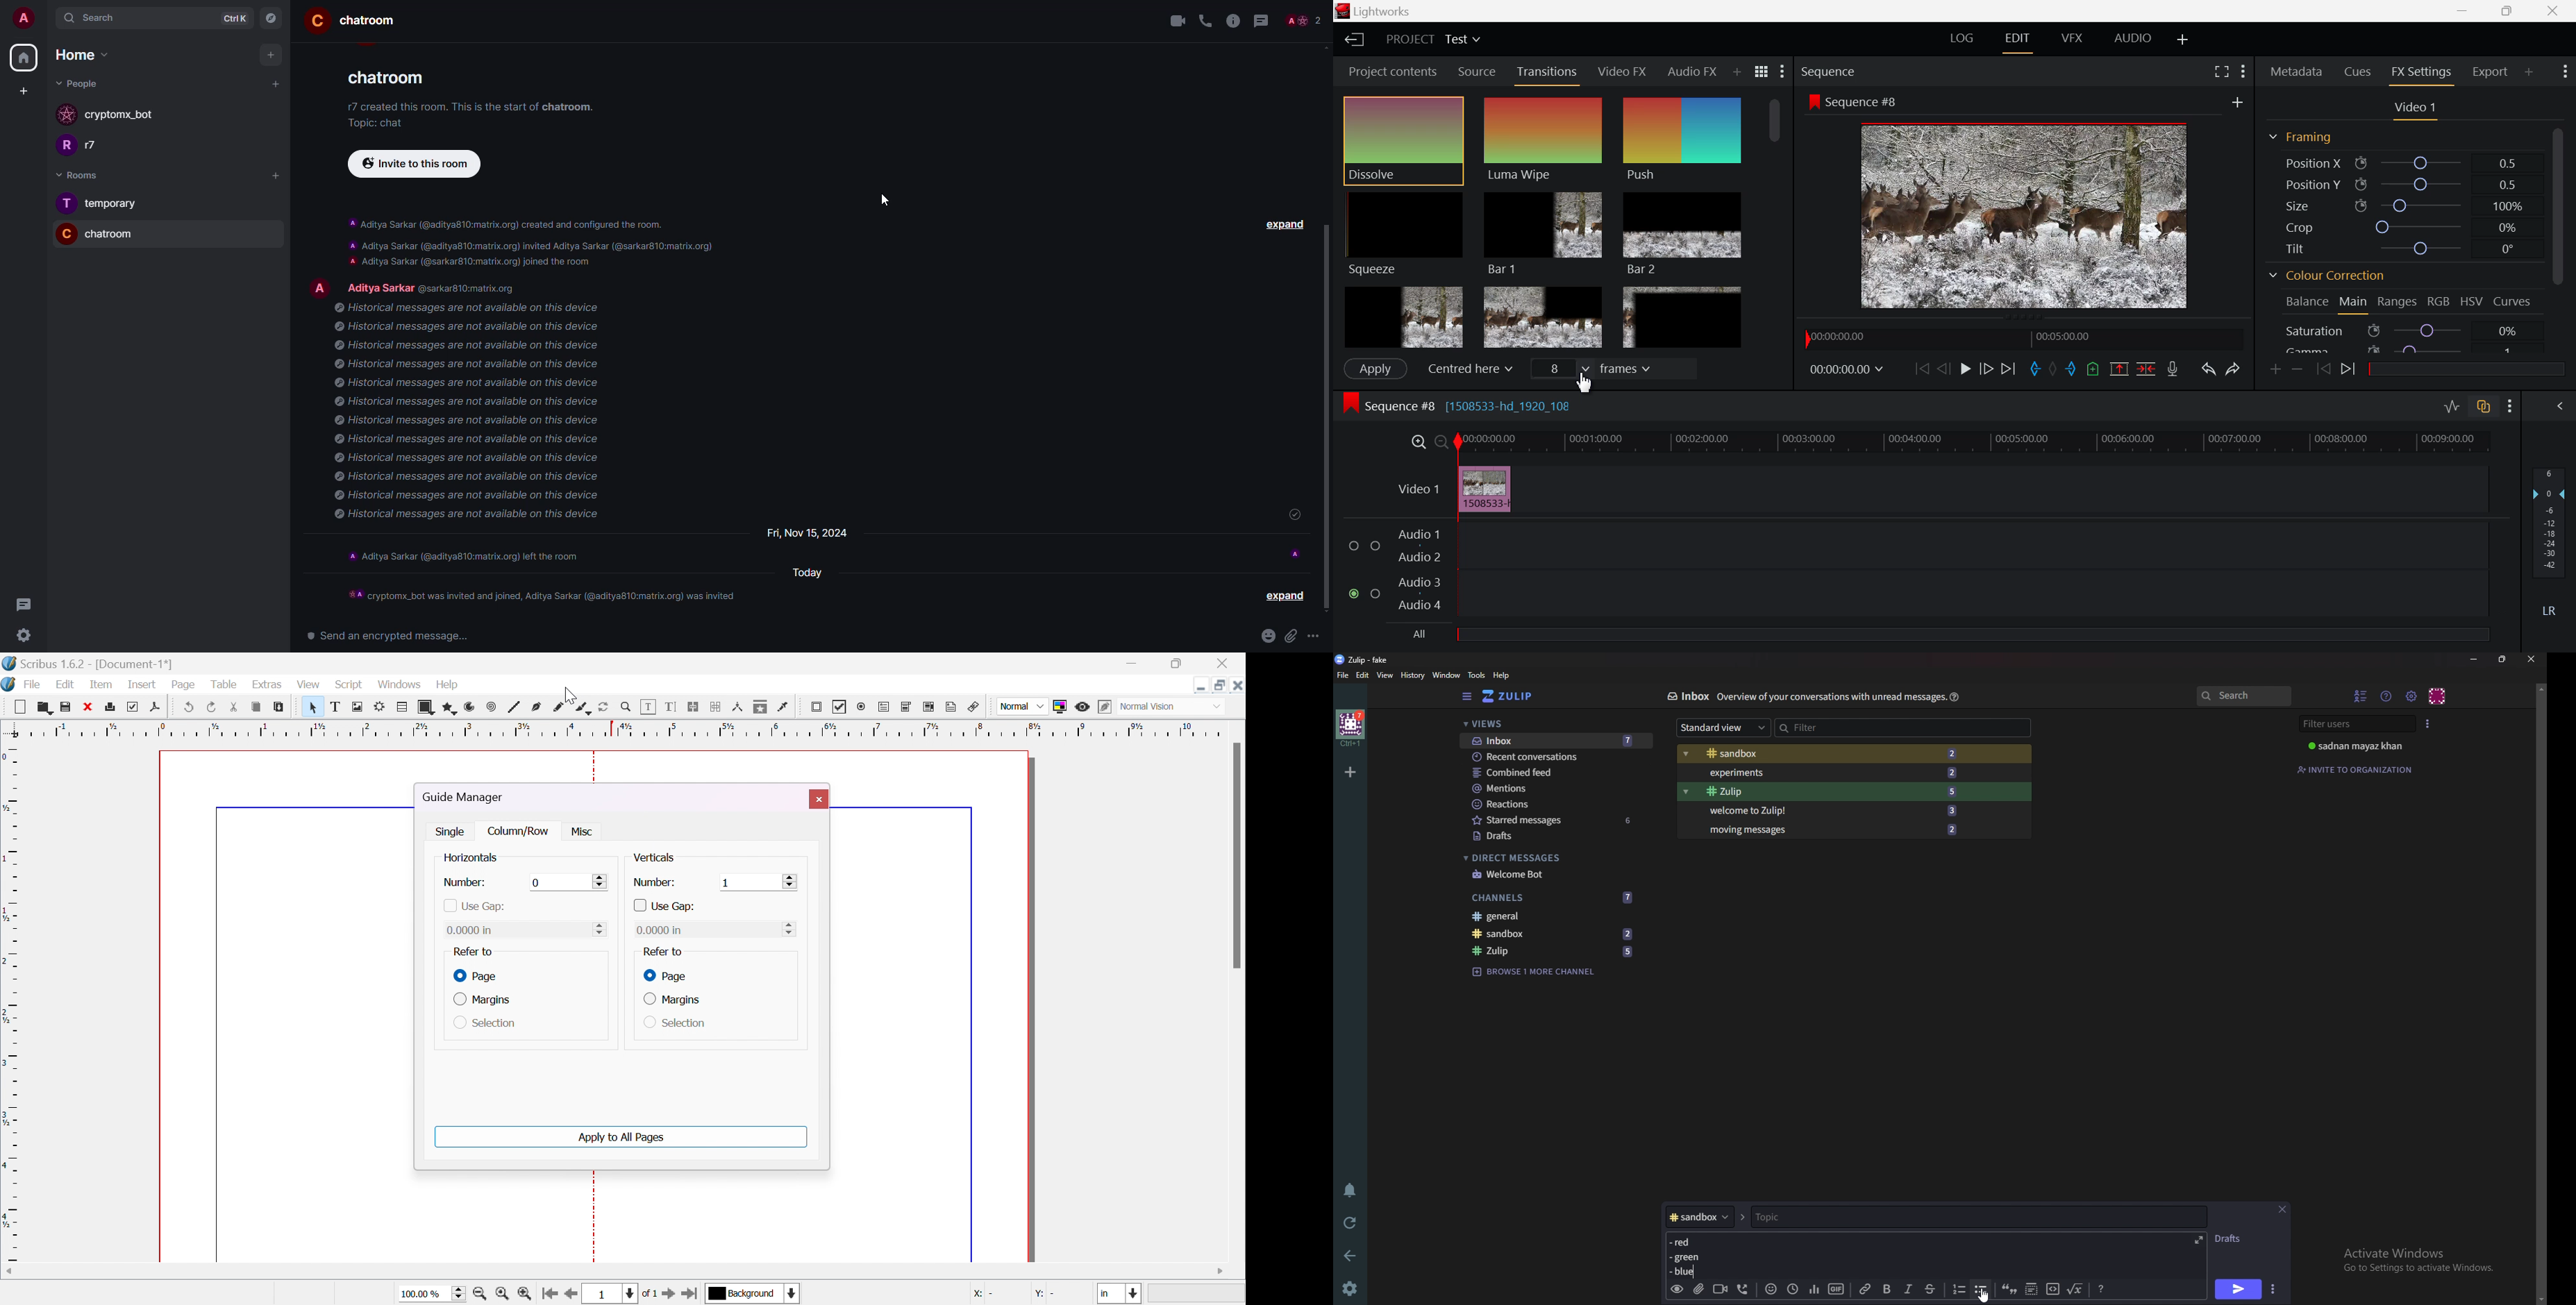 The image size is (2576, 1316). What do you see at coordinates (622, 728) in the screenshot?
I see `ruler` at bounding box center [622, 728].